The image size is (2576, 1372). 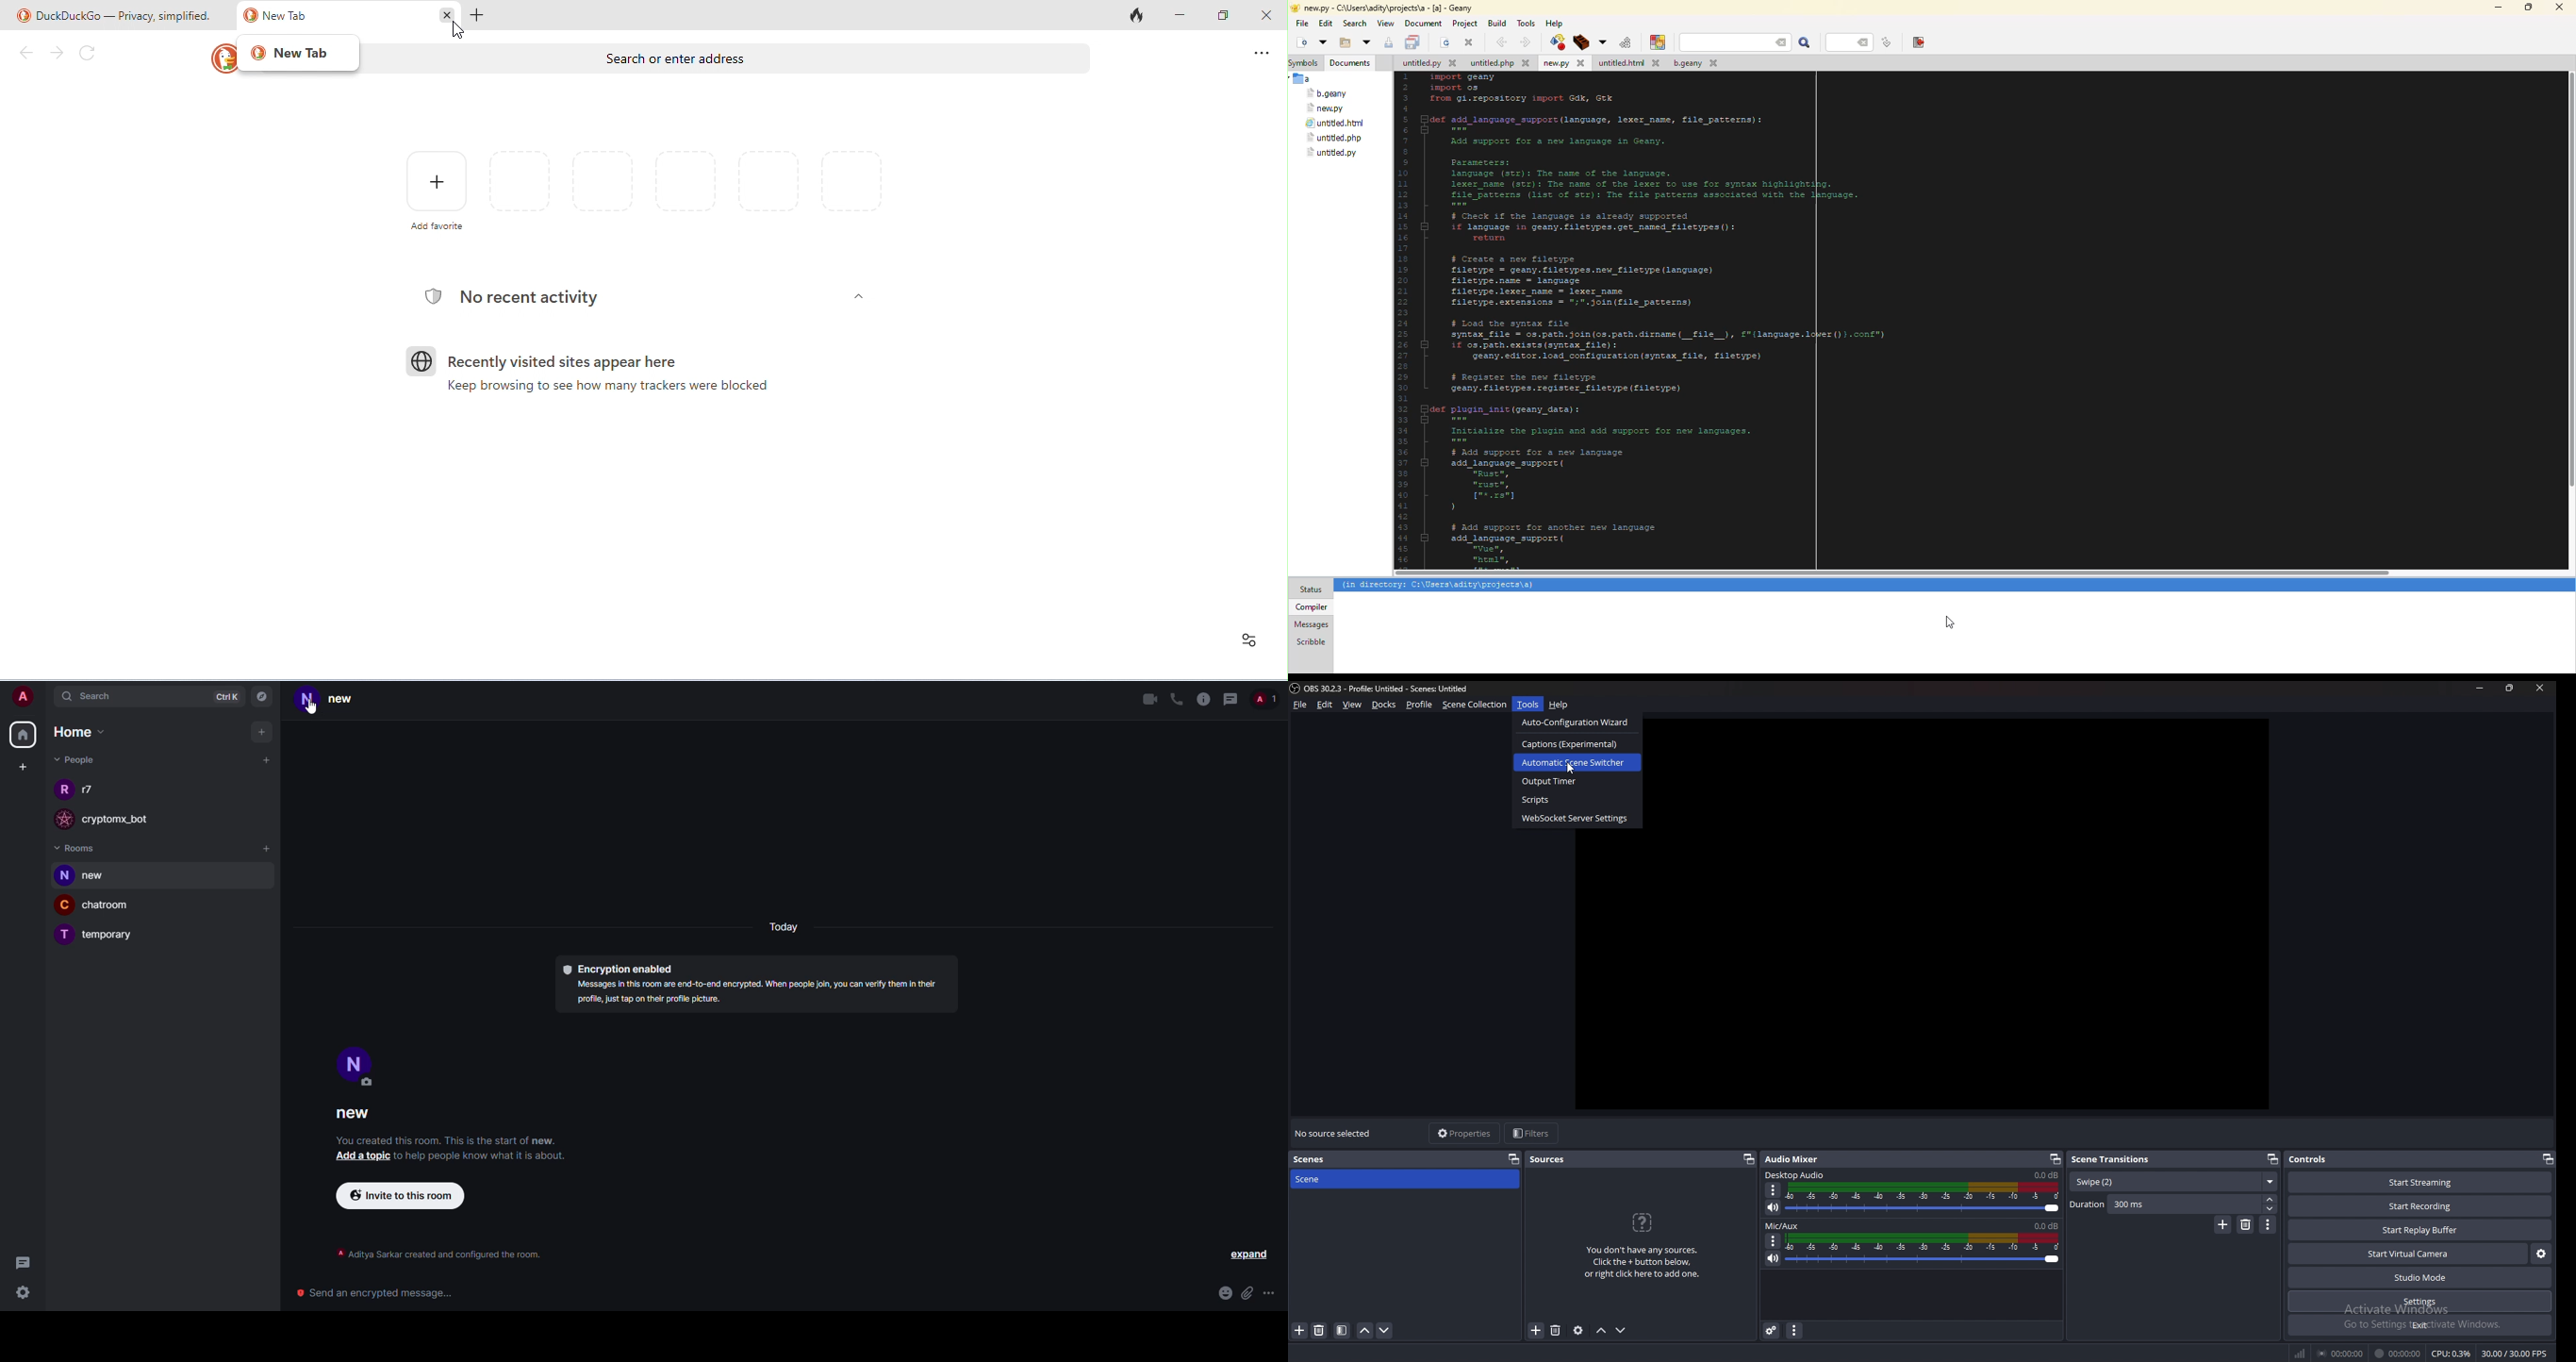 What do you see at coordinates (1181, 16) in the screenshot?
I see `minimize` at bounding box center [1181, 16].